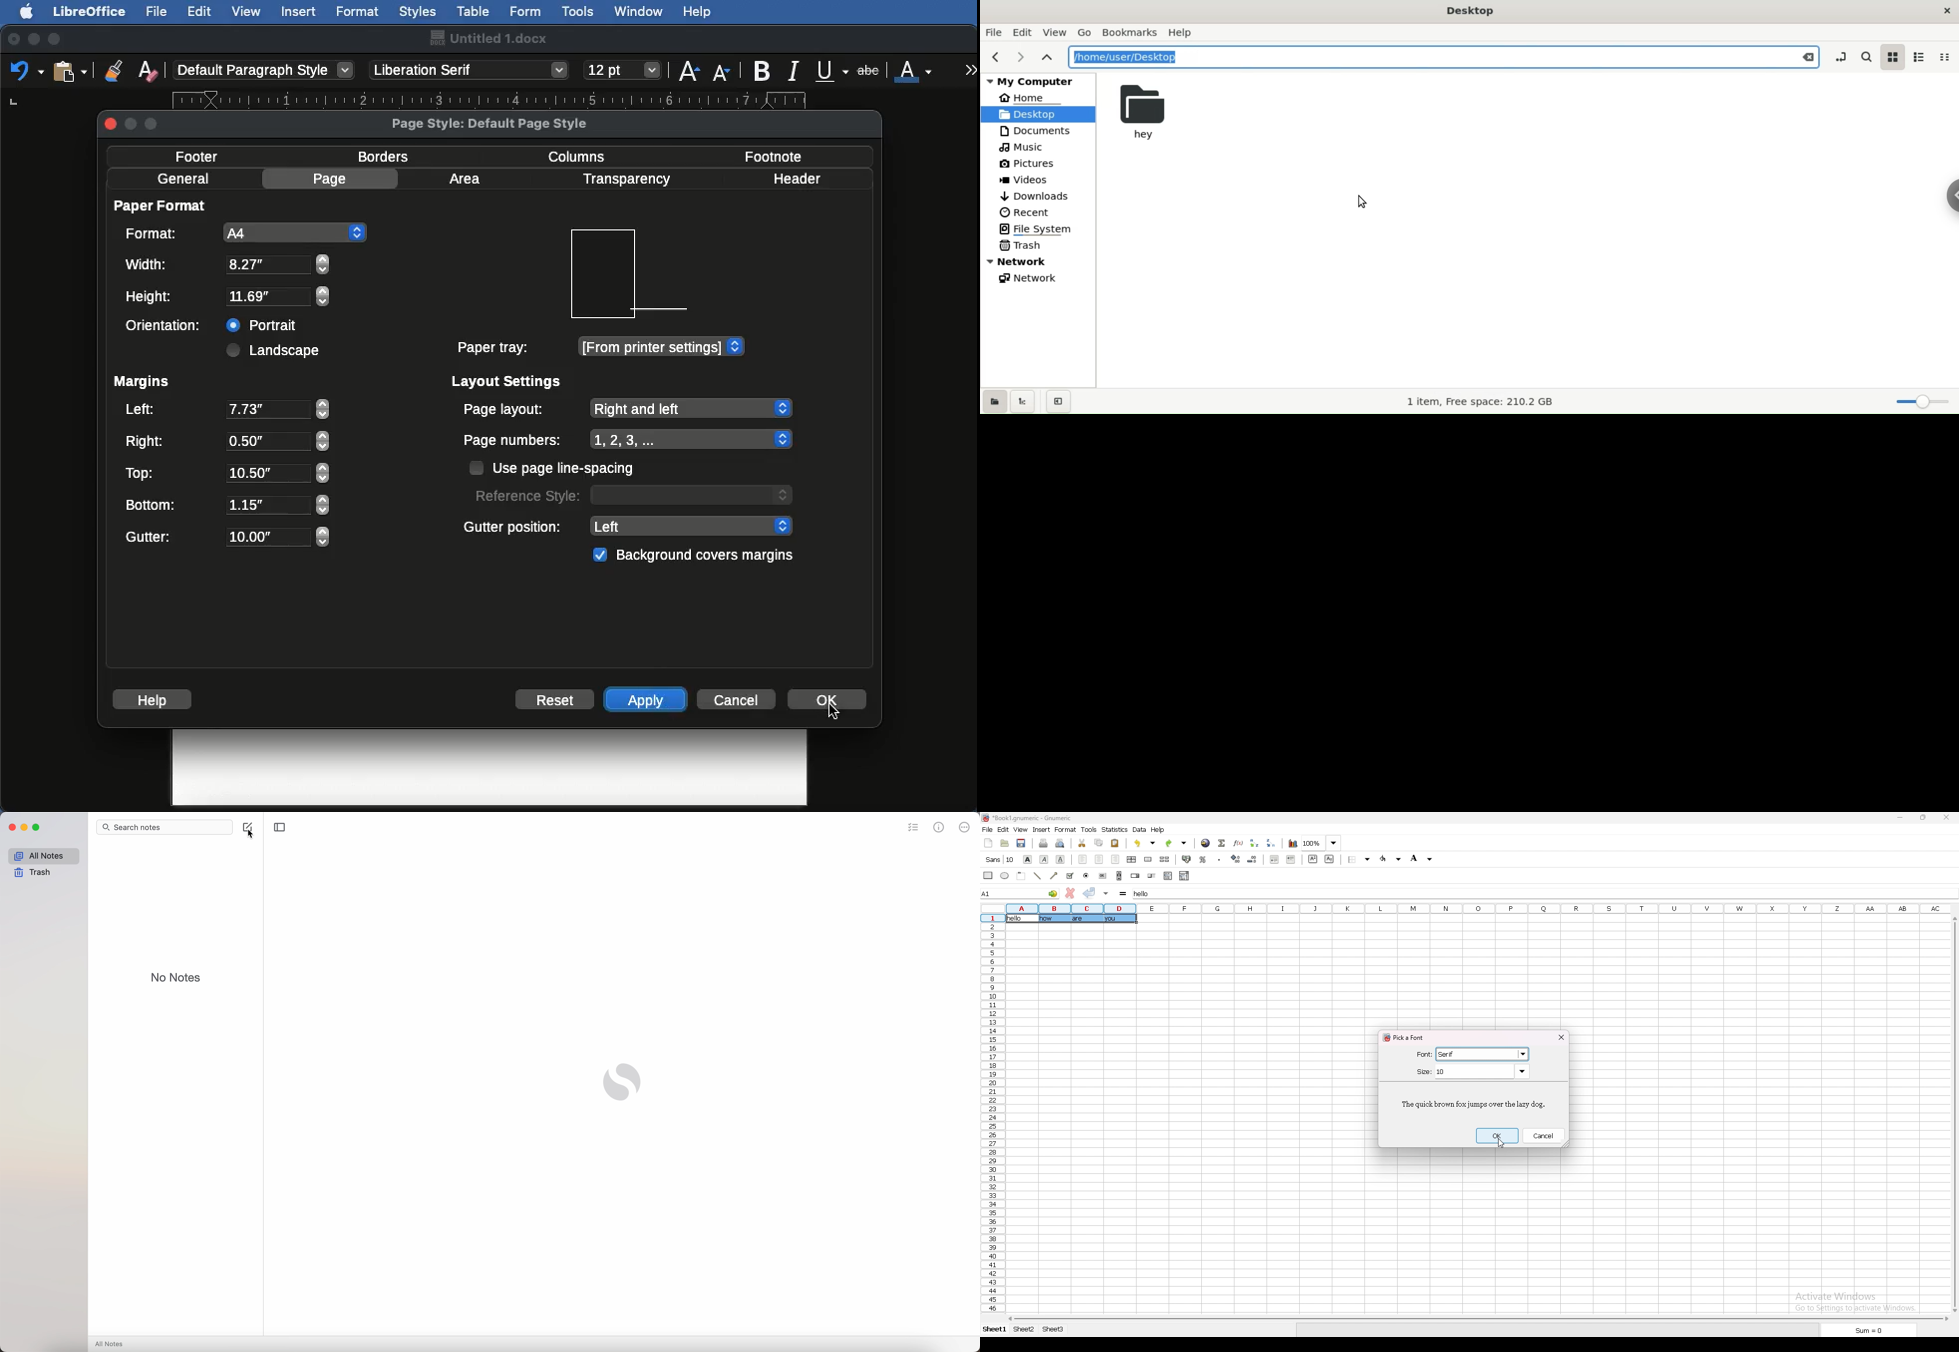 The width and height of the screenshot is (1960, 1372). What do you see at coordinates (1060, 401) in the screenshot?
I see `close sidebar` at bounding box center [1060, 401].